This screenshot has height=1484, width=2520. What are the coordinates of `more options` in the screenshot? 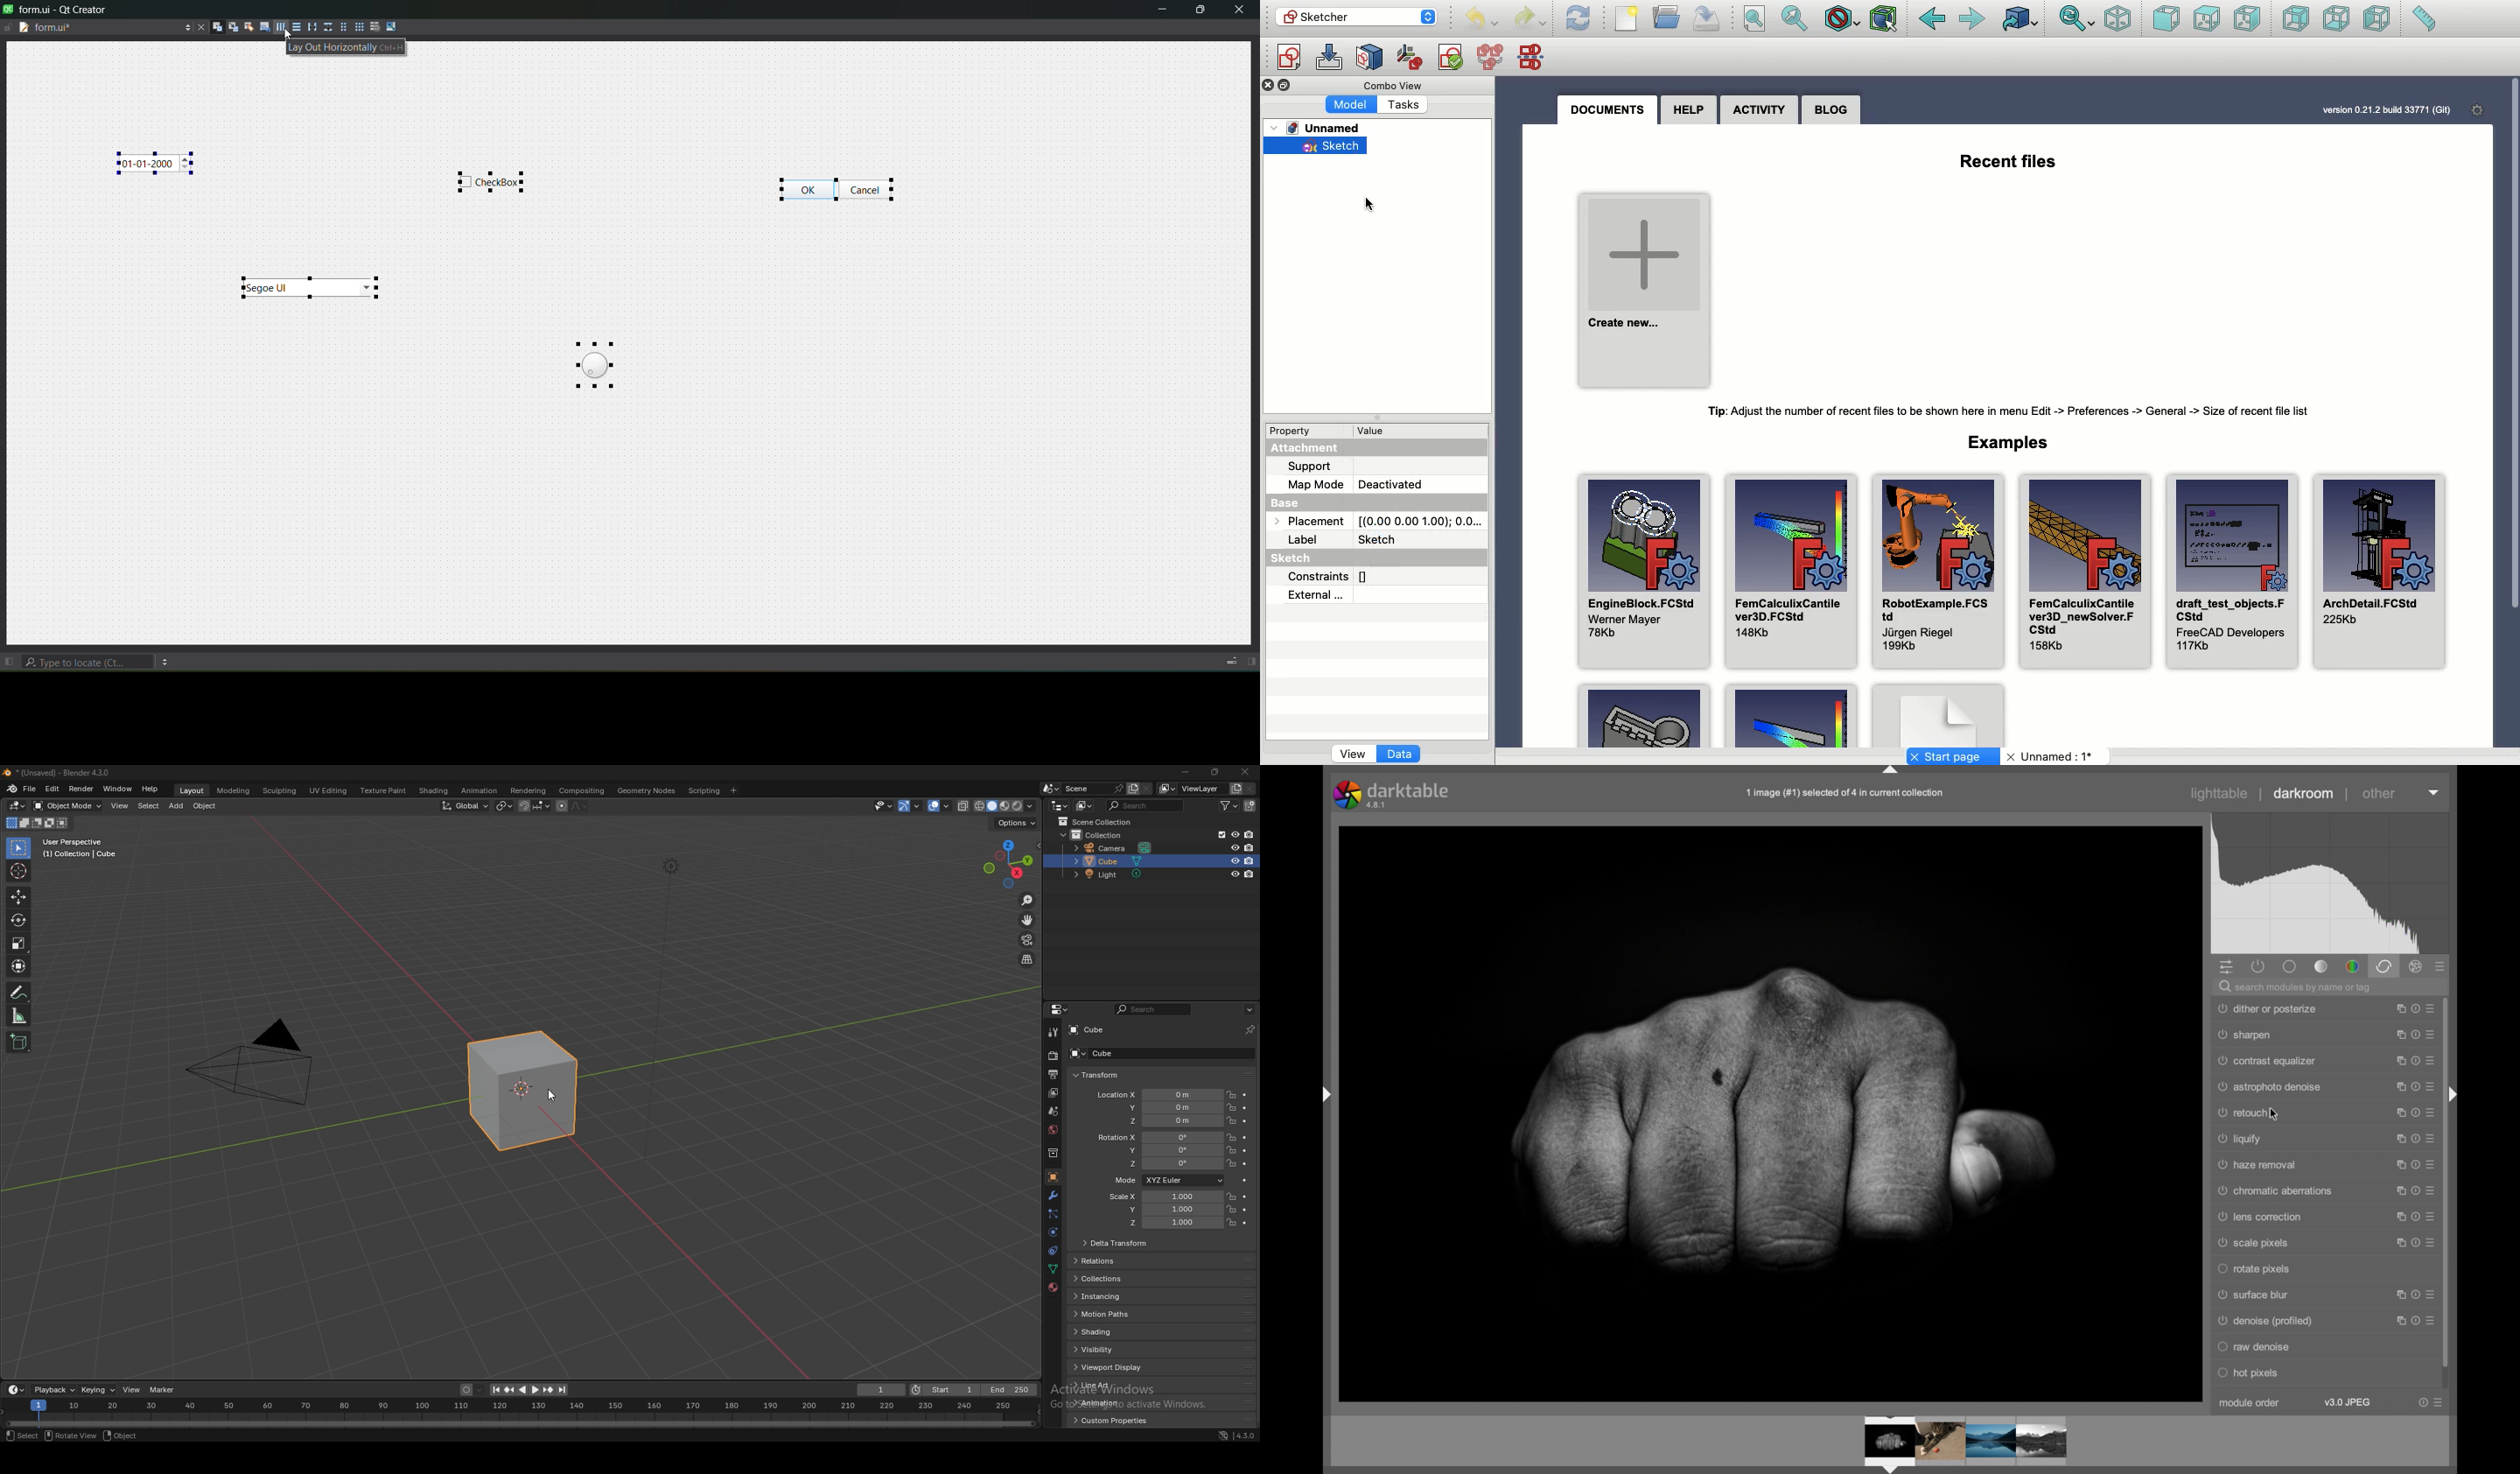 It's located at (2429, 1294).